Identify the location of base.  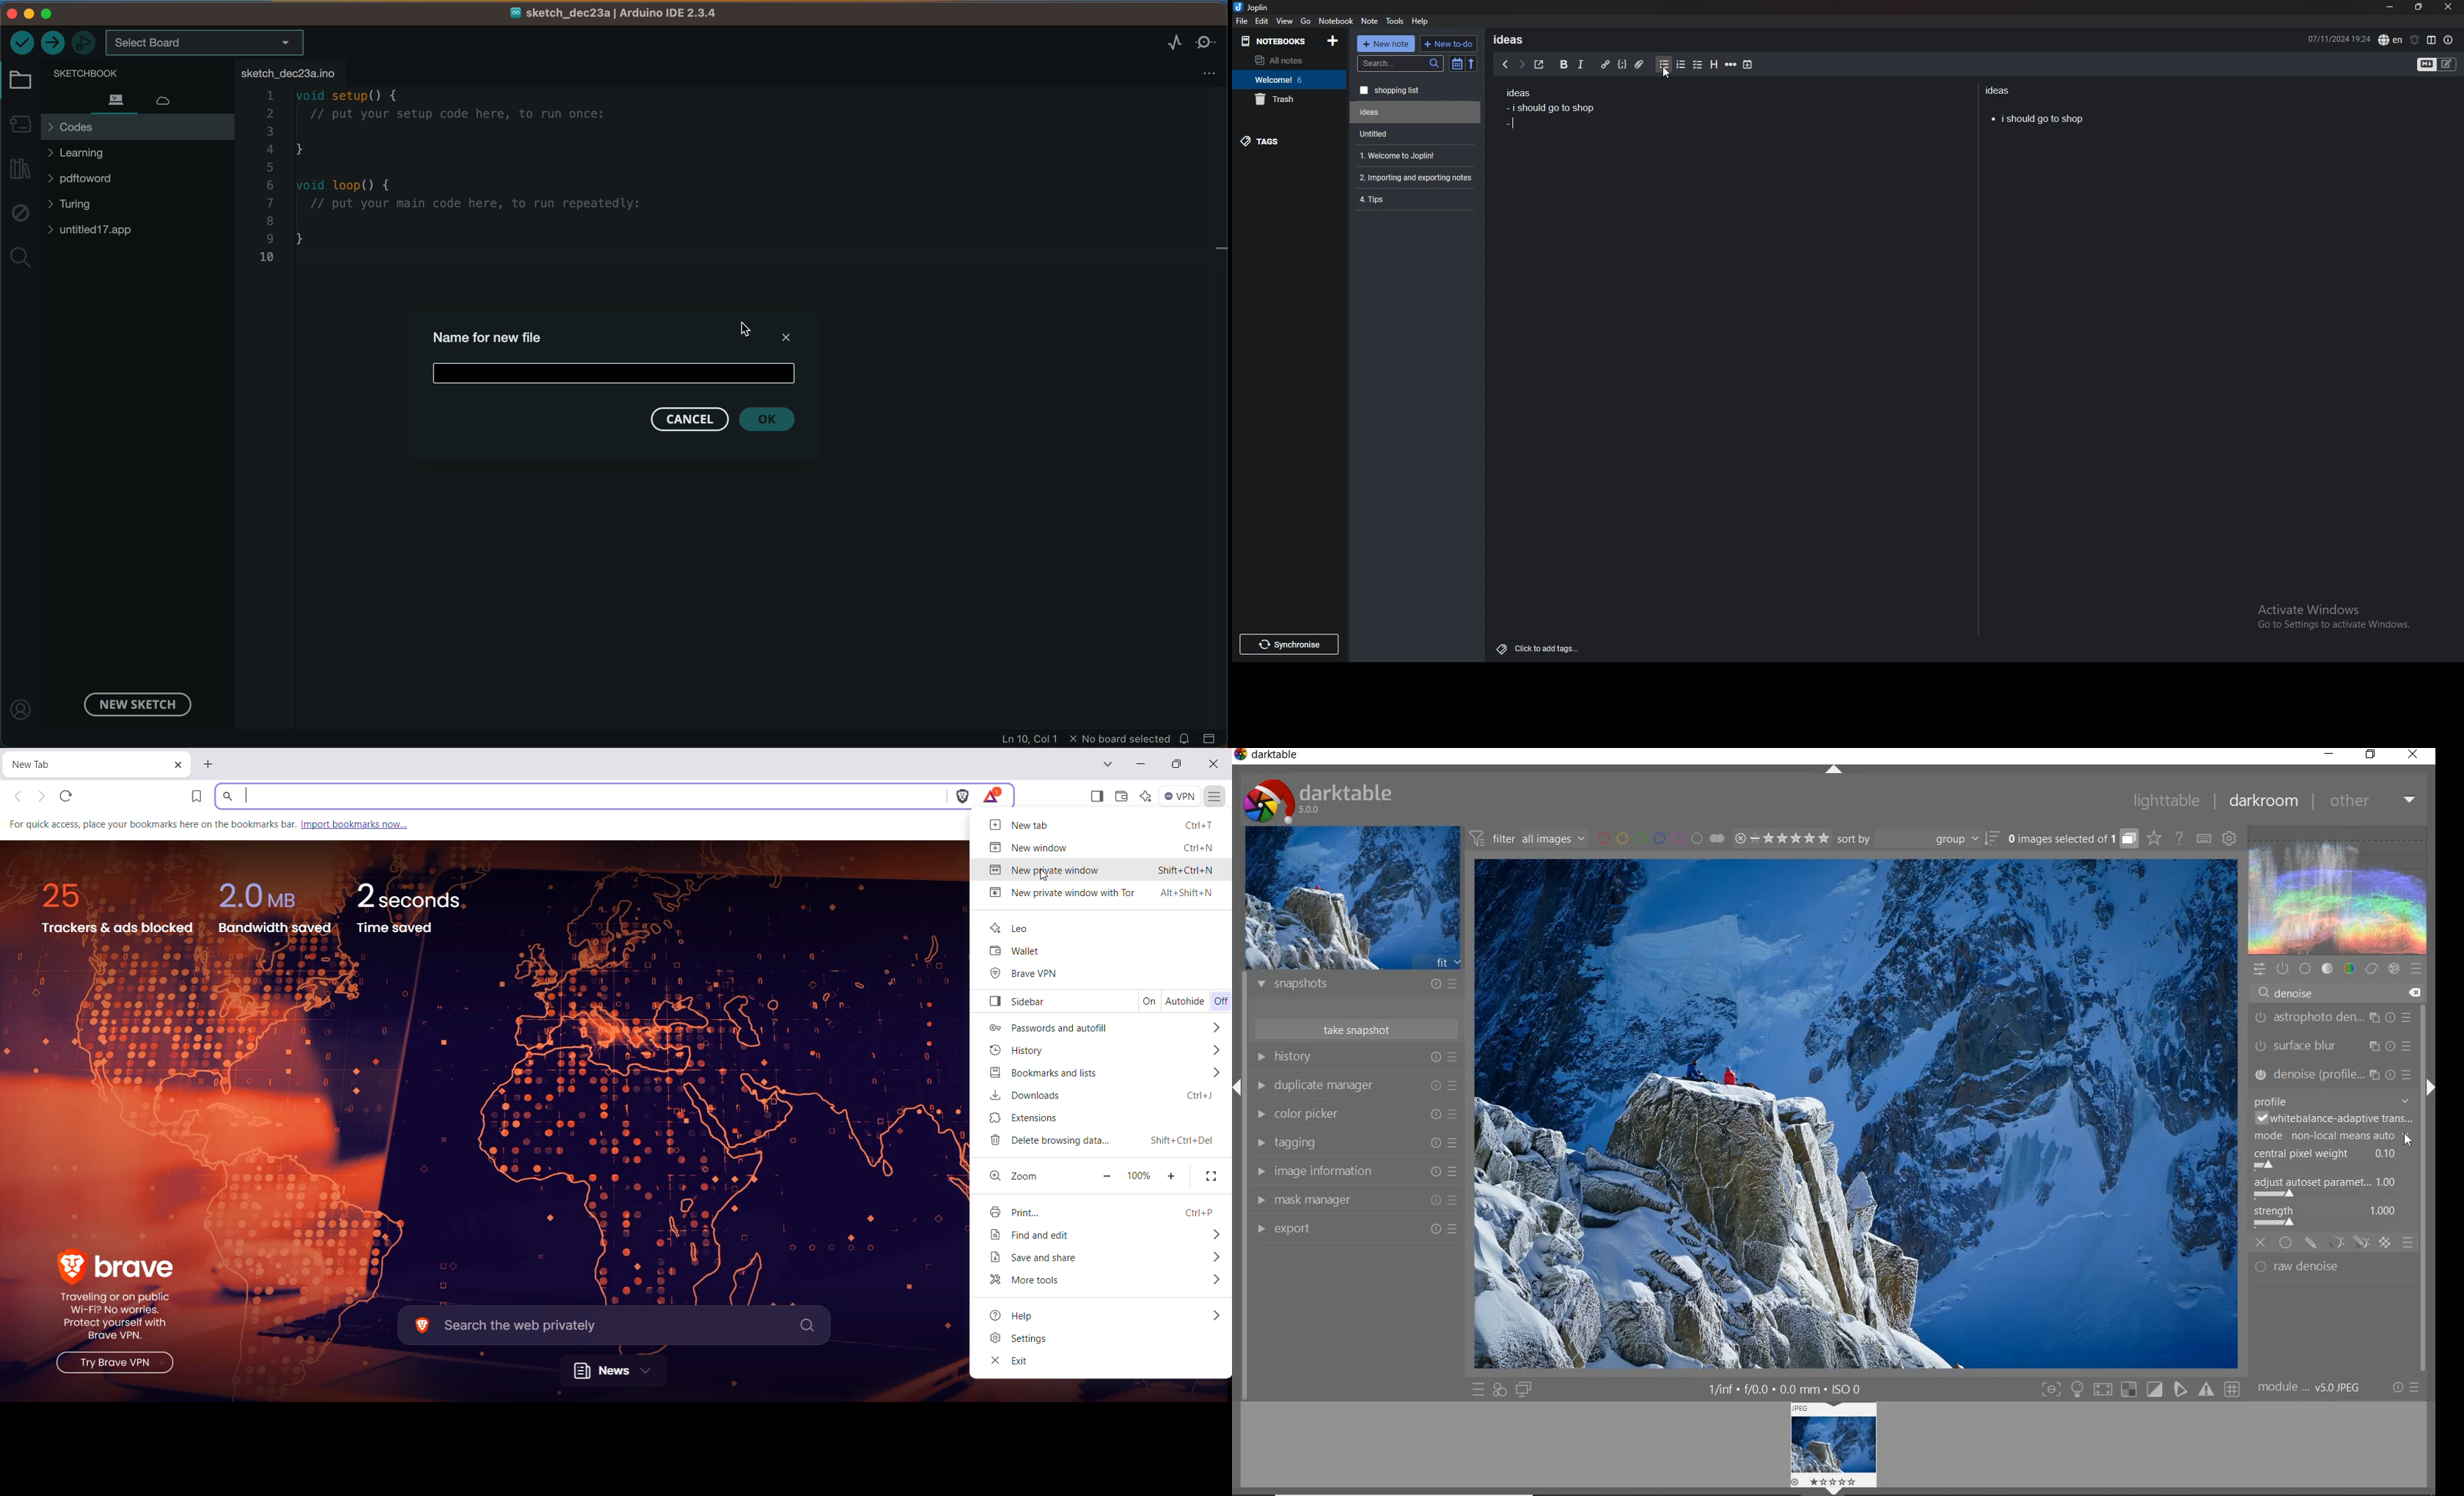
(2305, 968).